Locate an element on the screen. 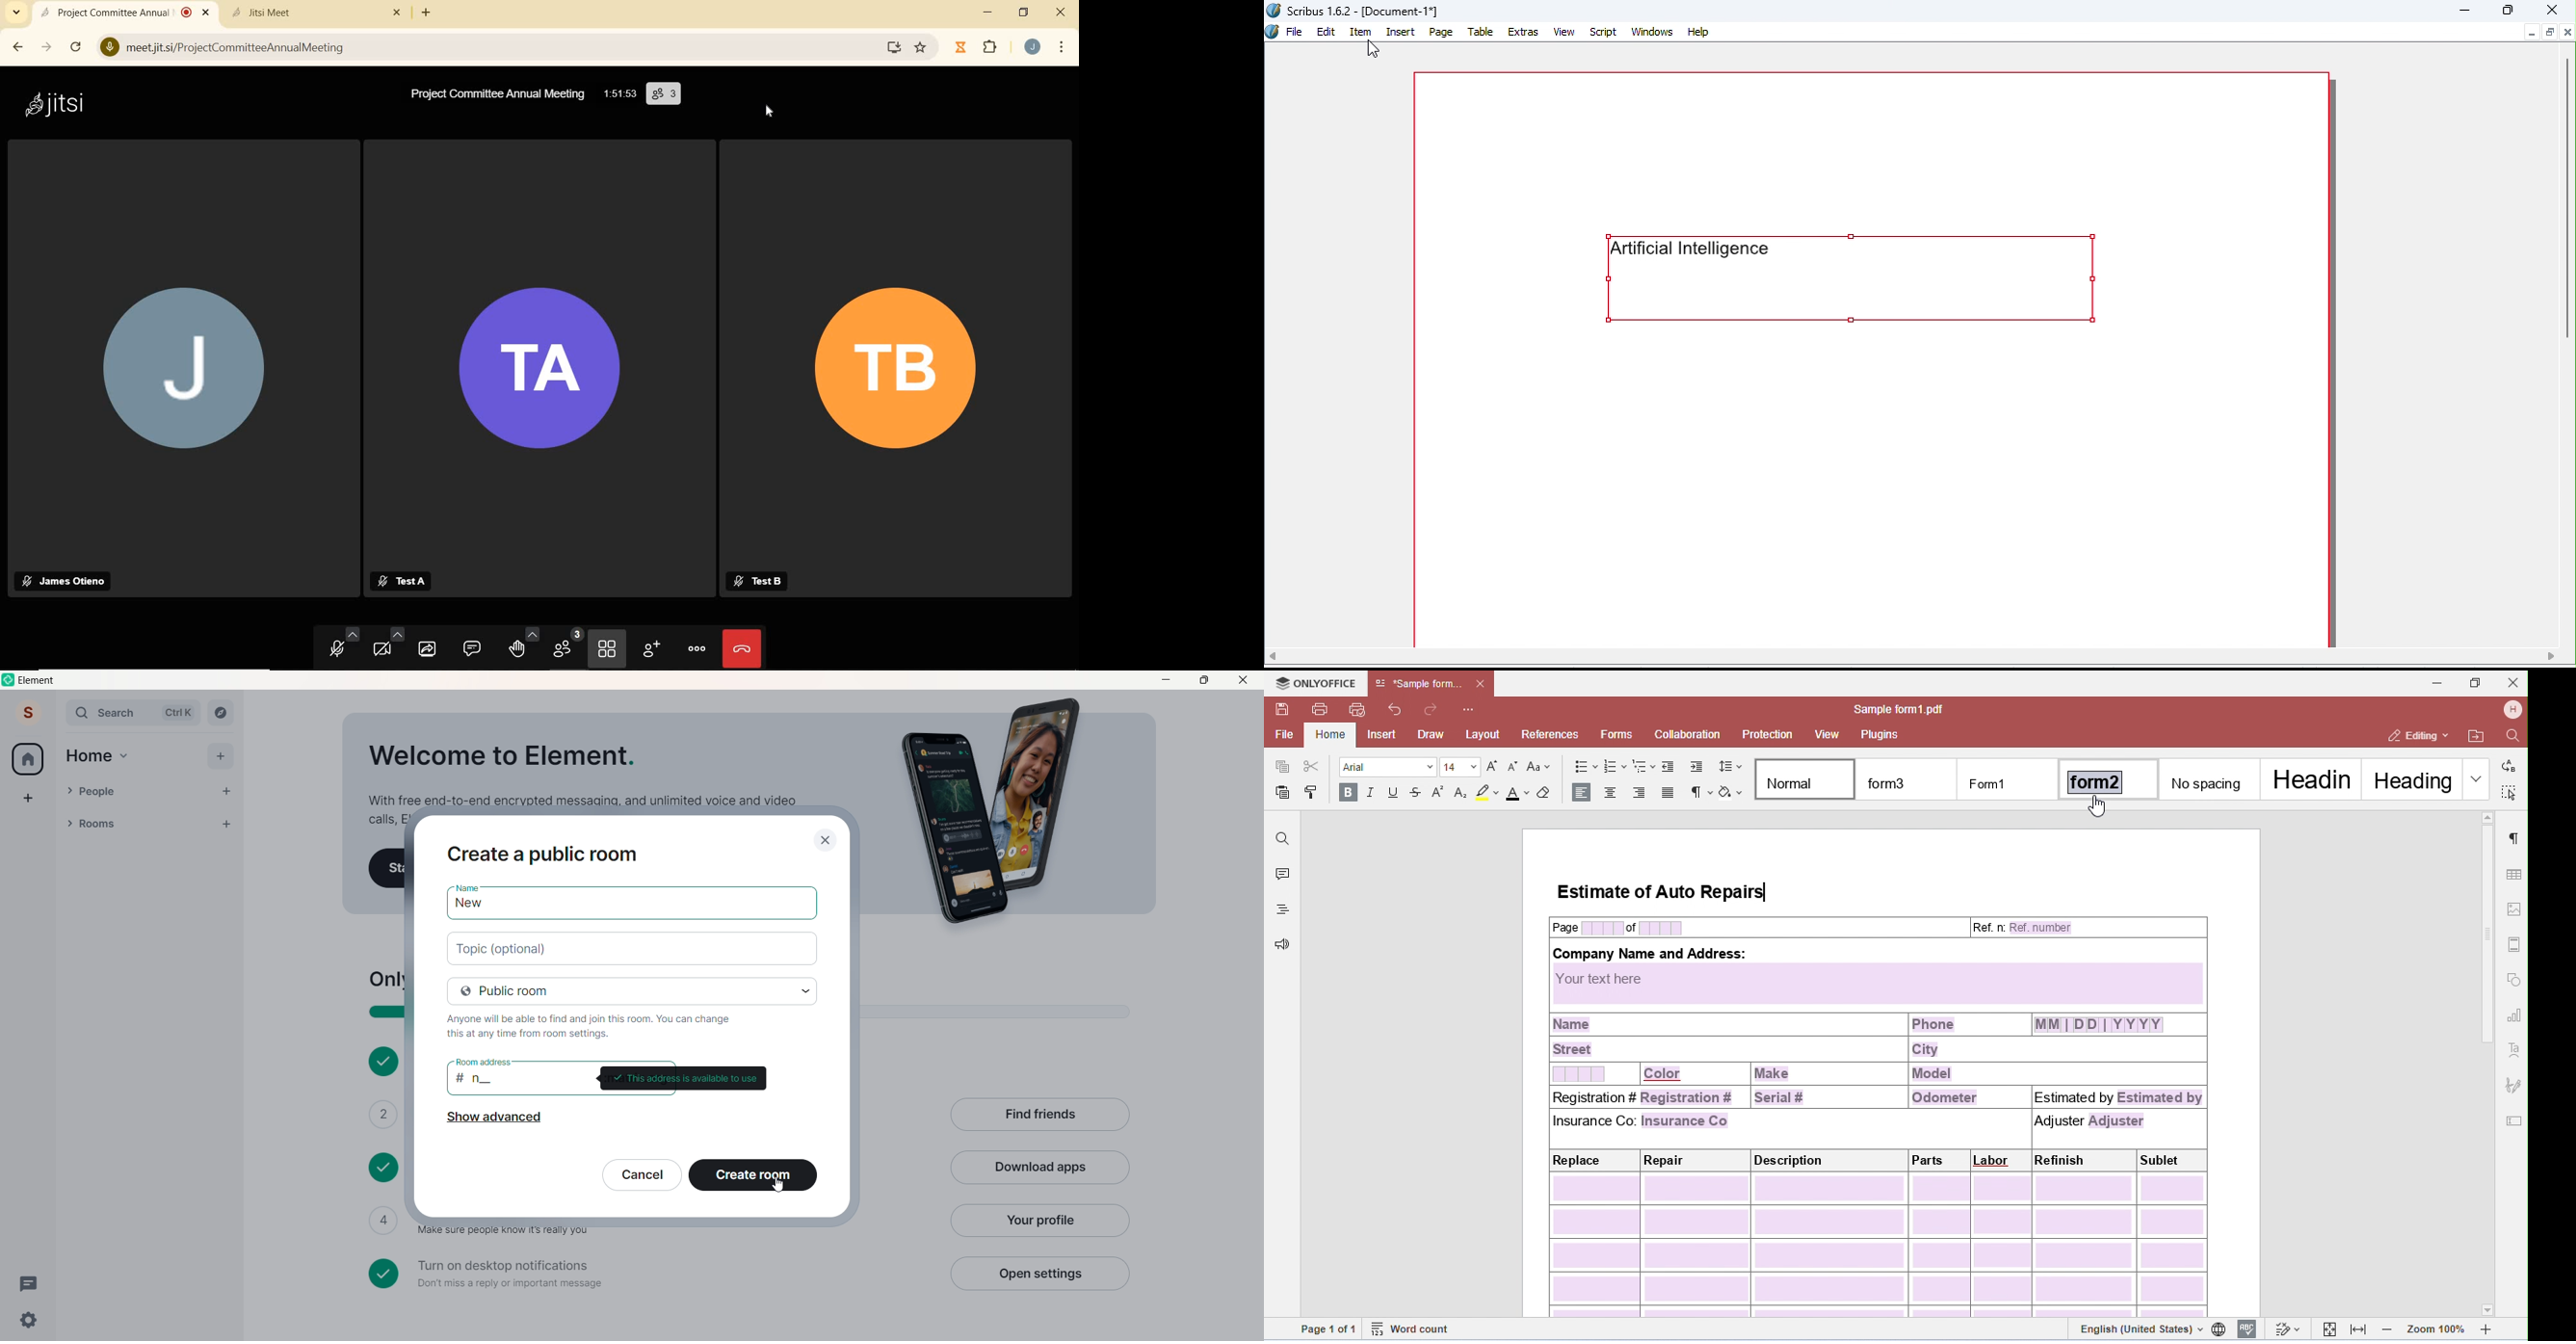  Edit is located at coordinates (1323, 33).